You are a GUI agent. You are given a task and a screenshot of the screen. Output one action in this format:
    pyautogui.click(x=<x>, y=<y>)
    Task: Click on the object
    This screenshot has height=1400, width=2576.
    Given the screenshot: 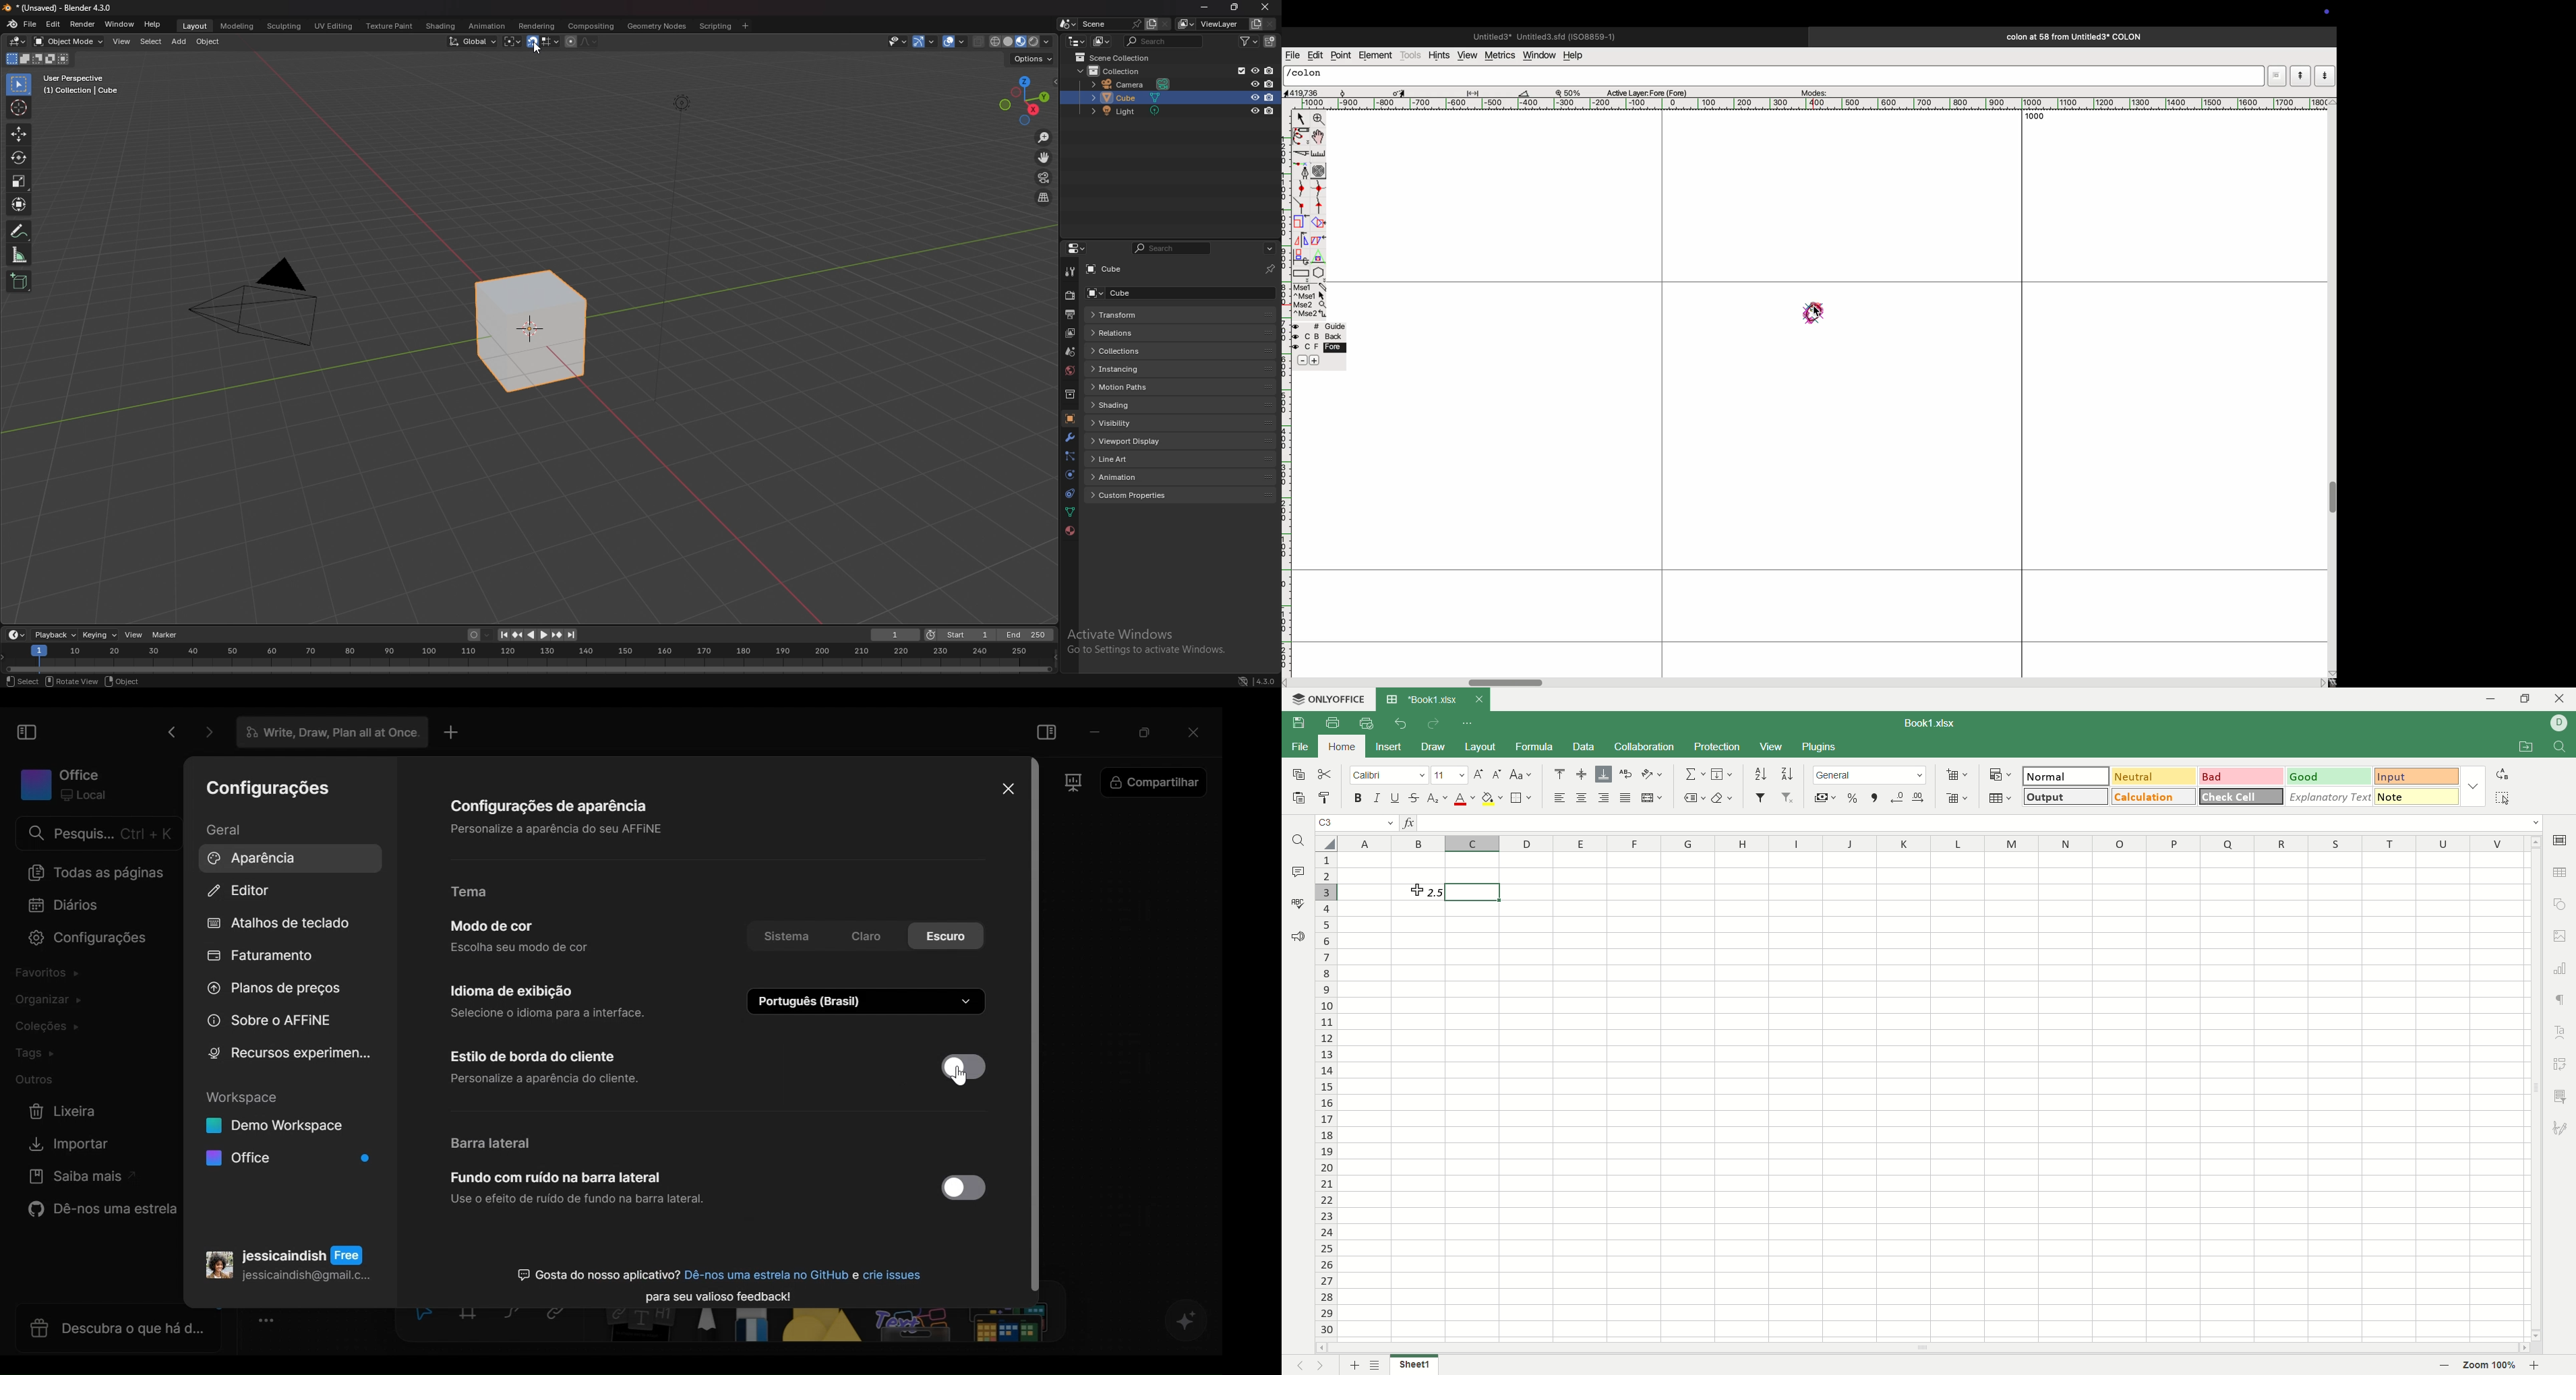 What is the action you would take?
    pyautogui.click(x=1070, y=418)
    